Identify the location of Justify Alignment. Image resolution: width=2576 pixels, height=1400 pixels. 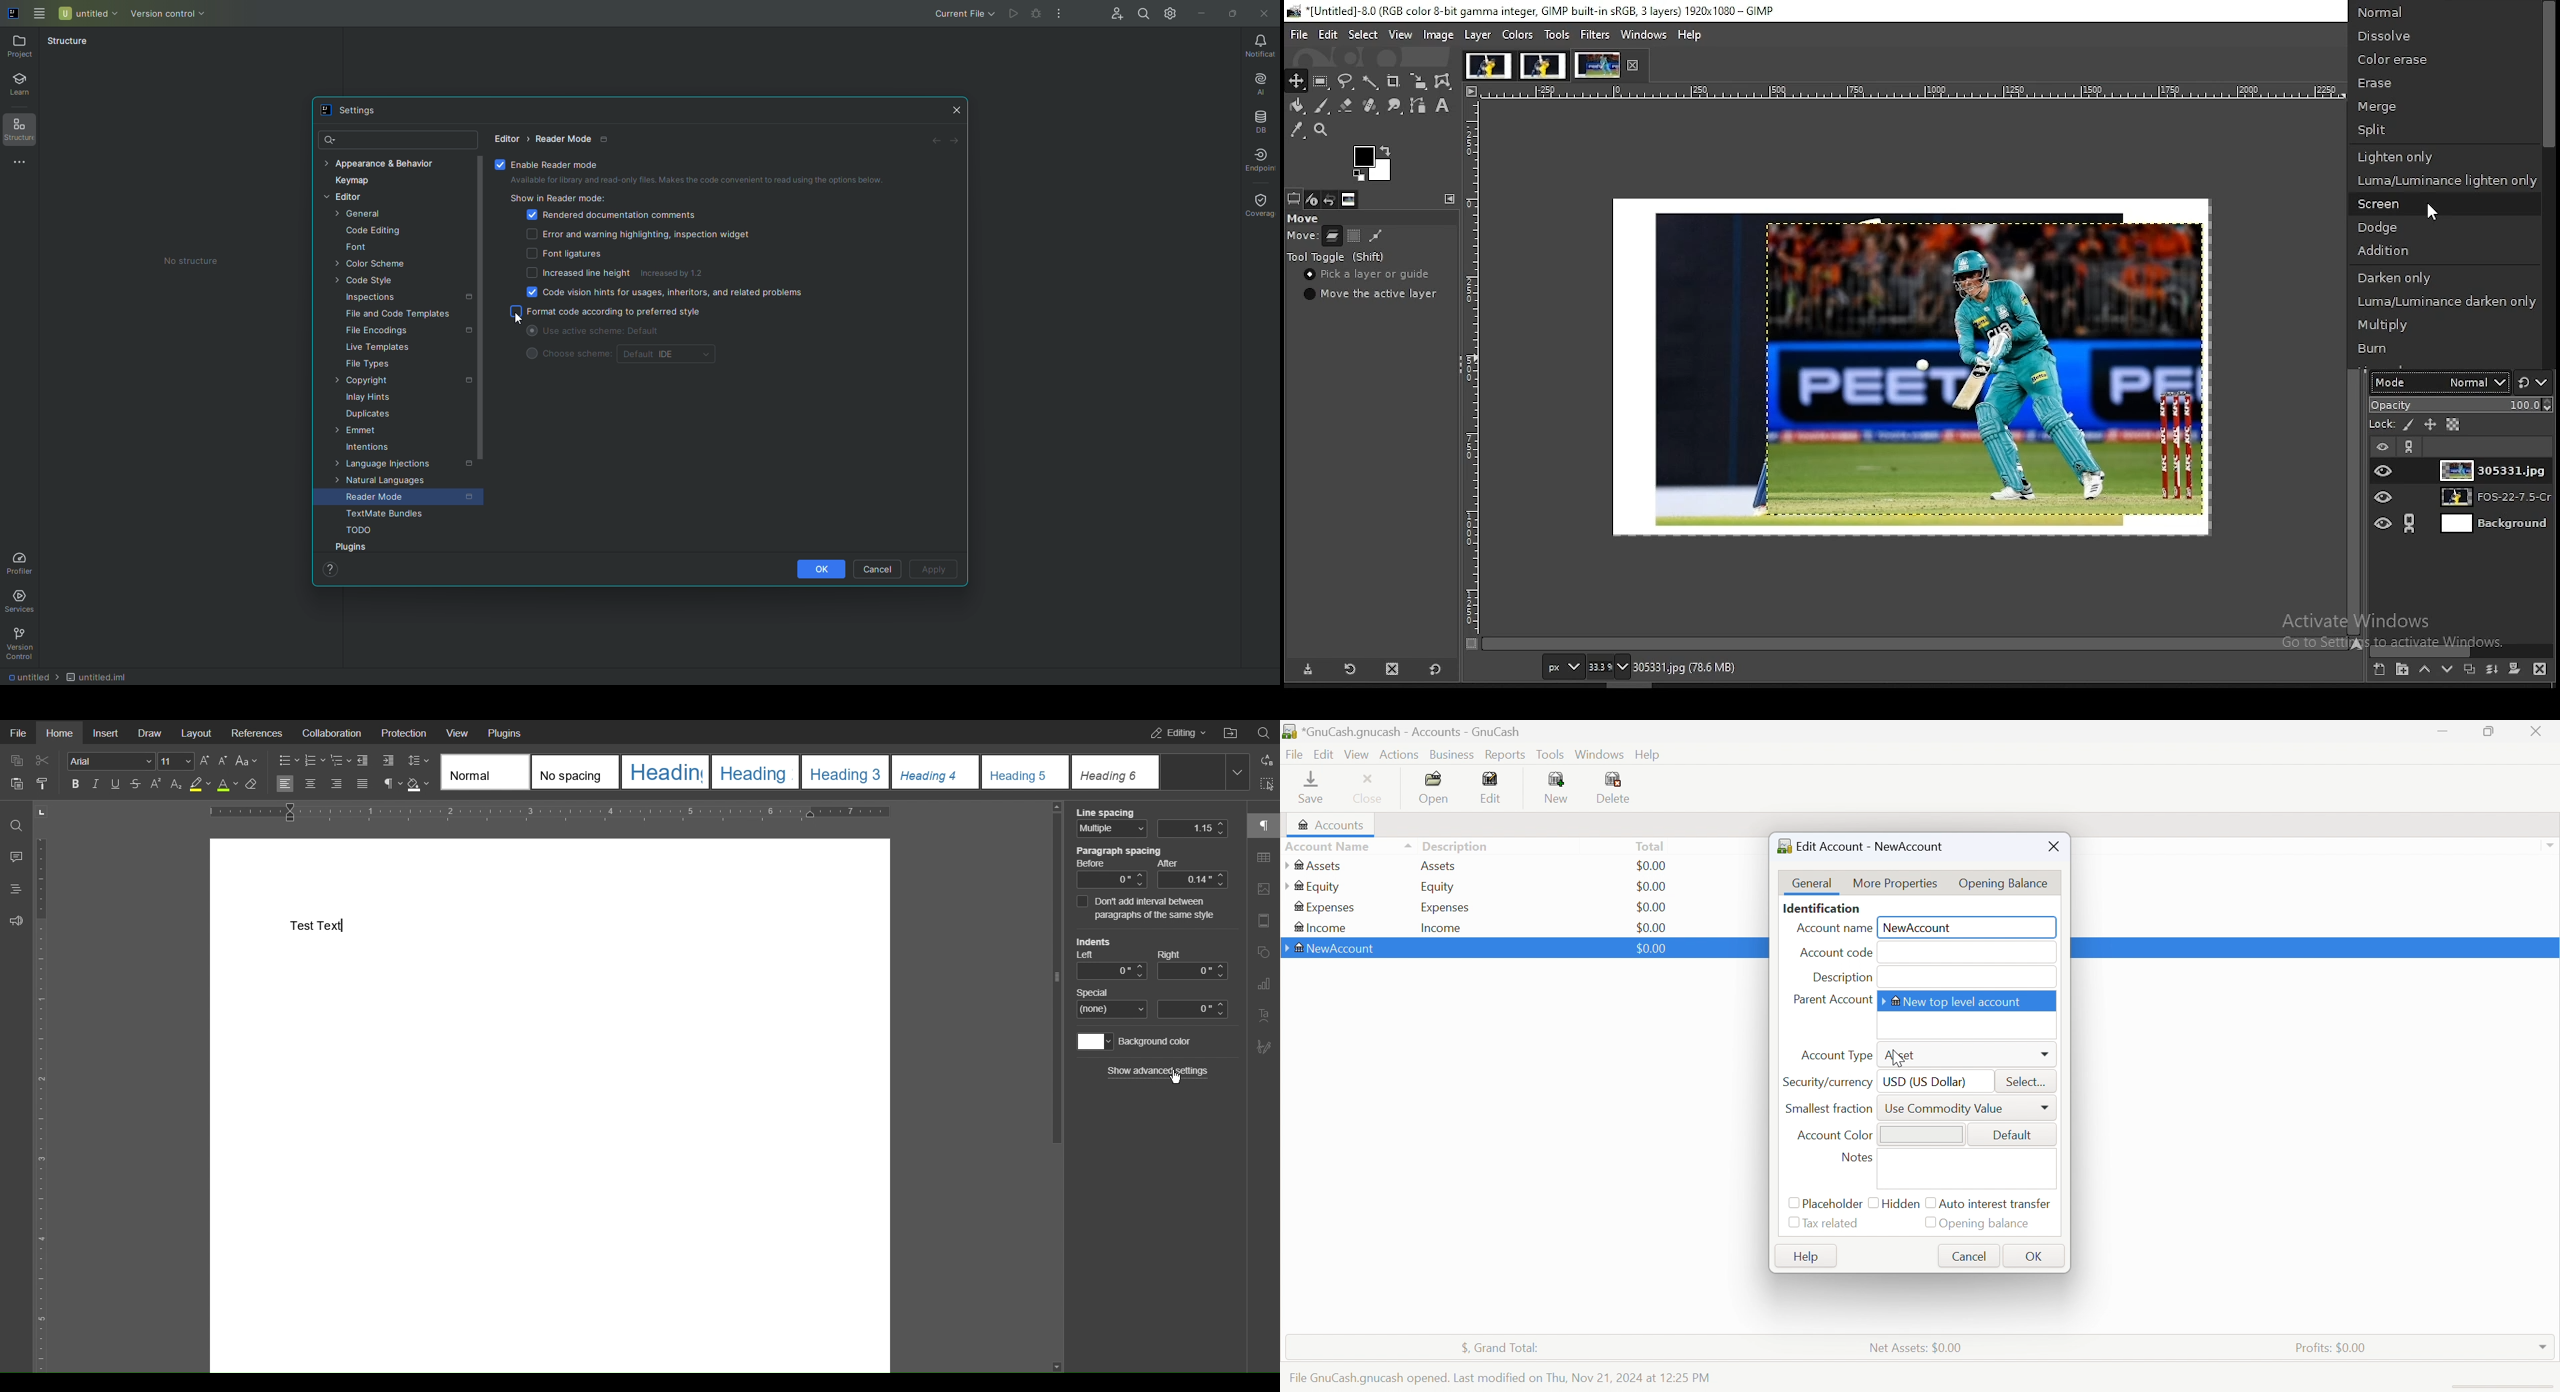
(361, 785).